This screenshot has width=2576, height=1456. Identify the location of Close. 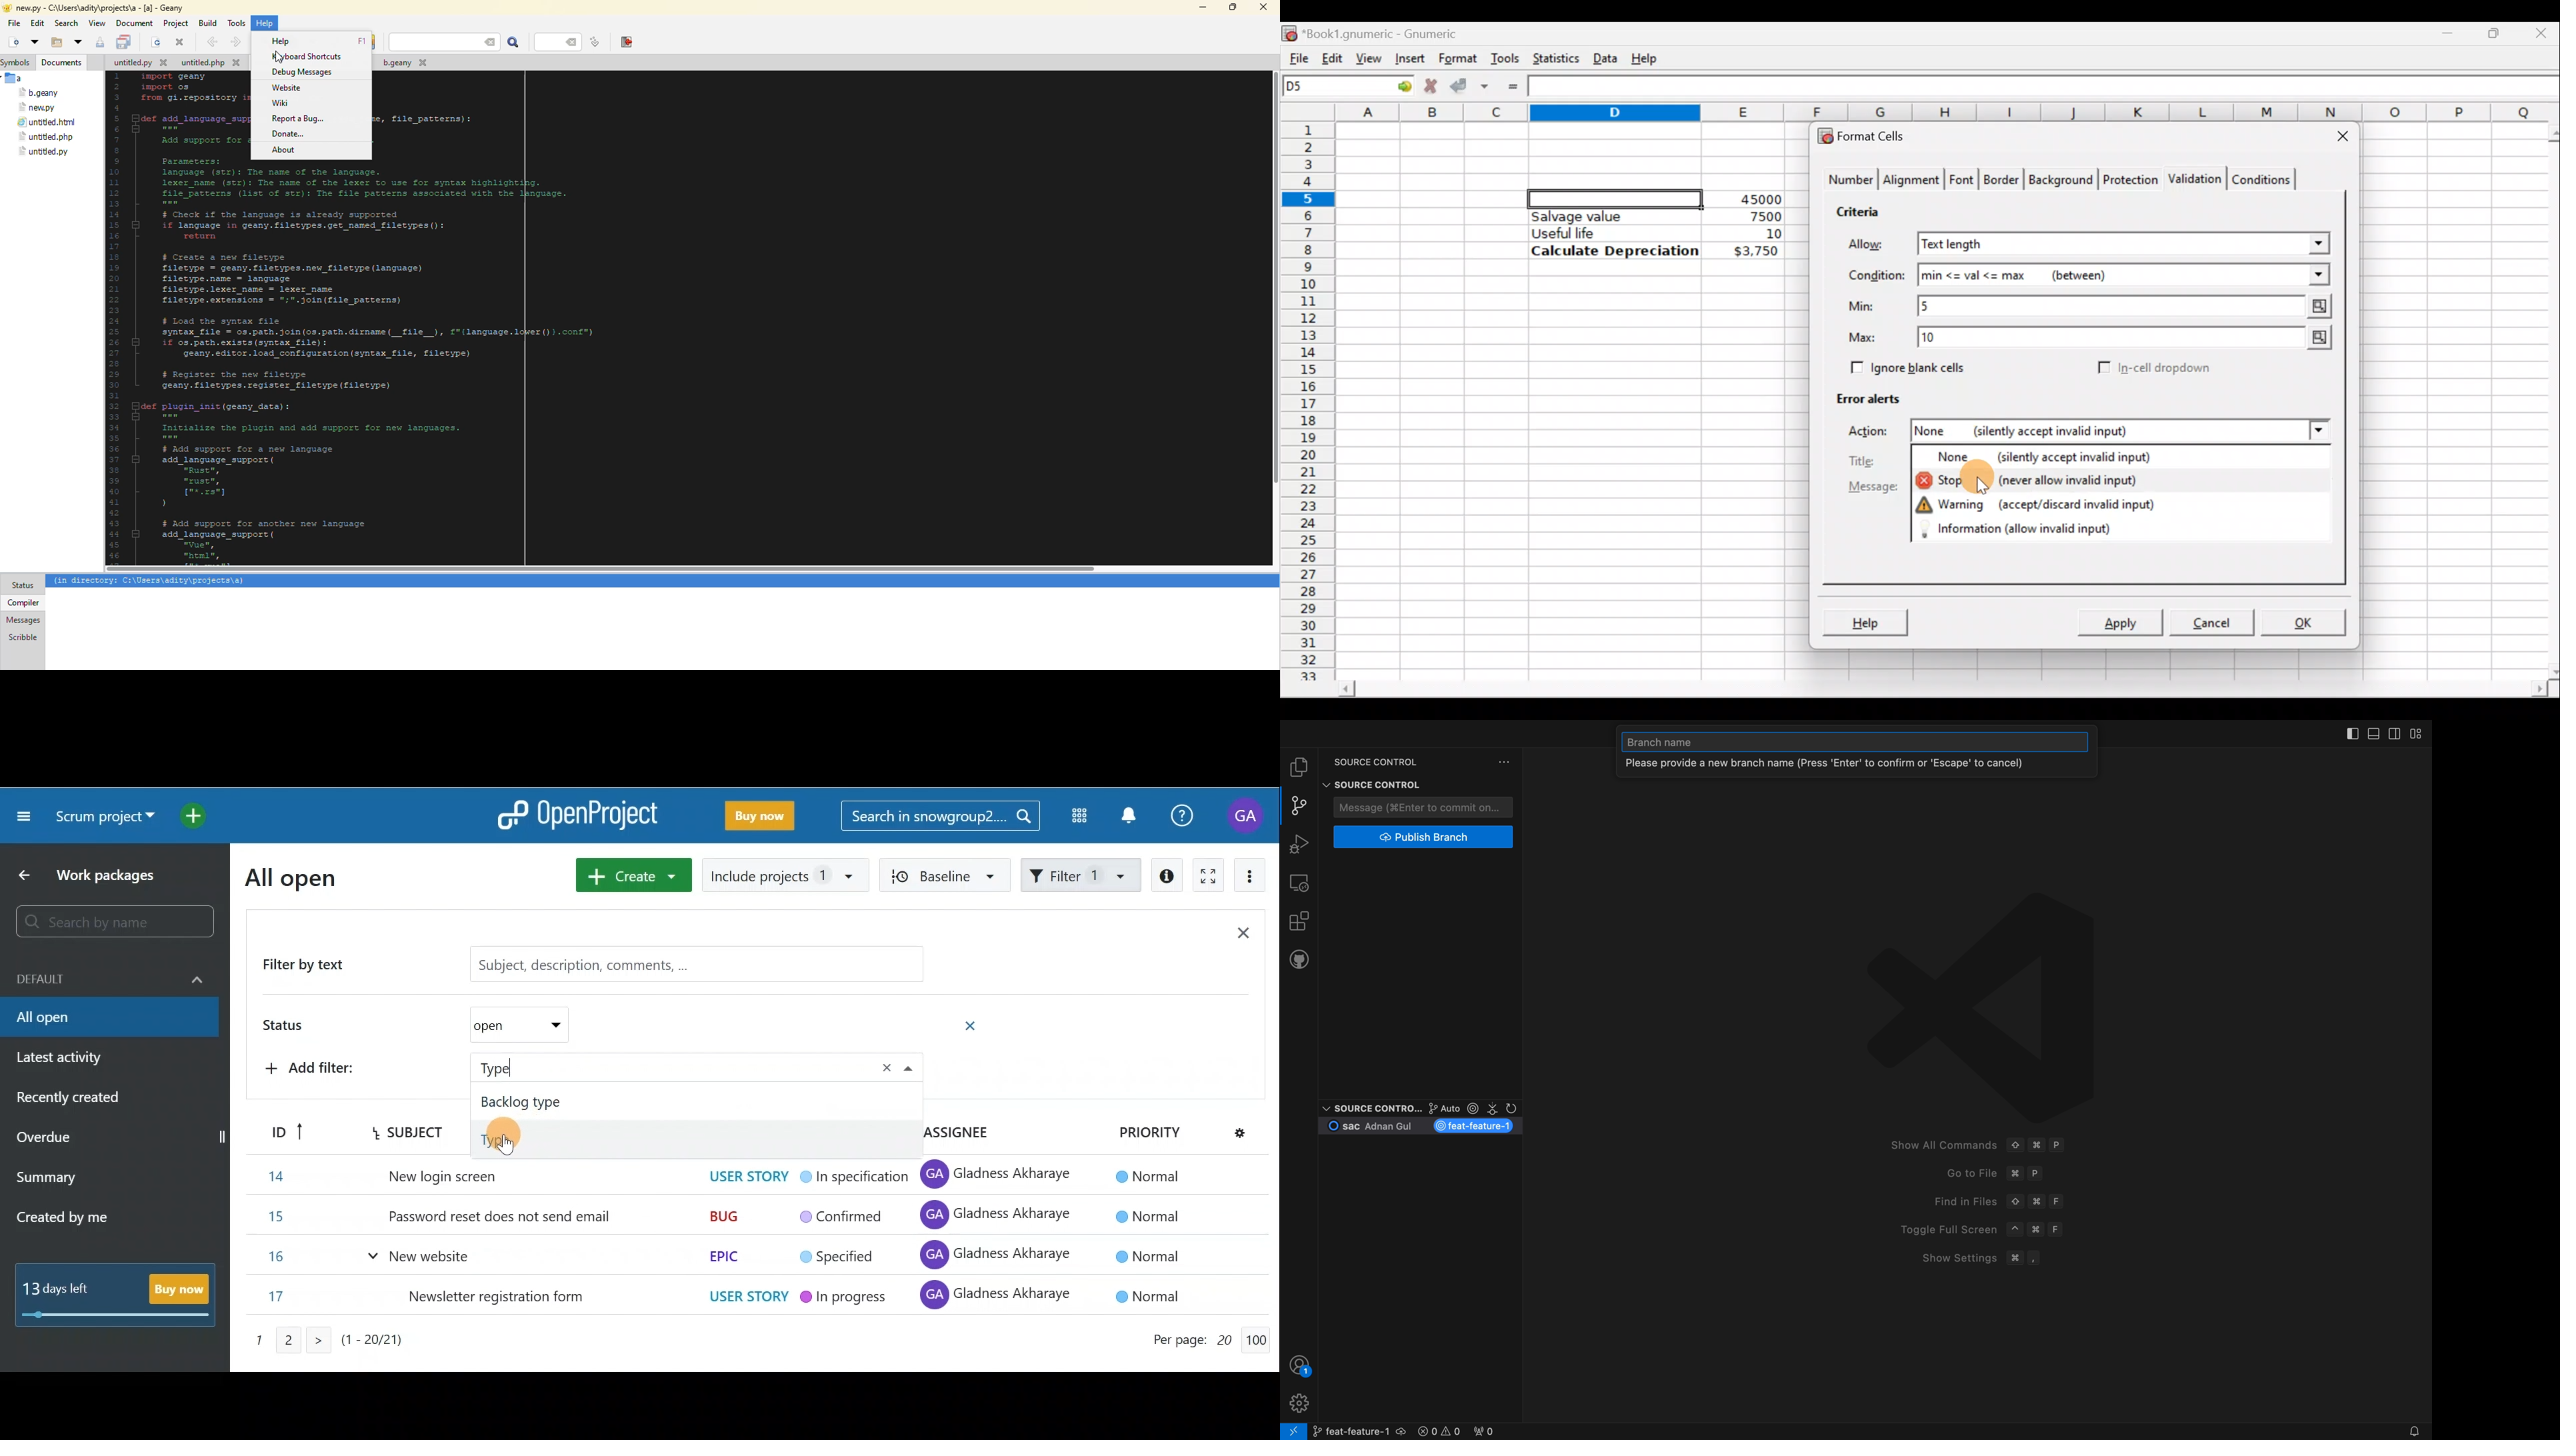
(2543, 32).